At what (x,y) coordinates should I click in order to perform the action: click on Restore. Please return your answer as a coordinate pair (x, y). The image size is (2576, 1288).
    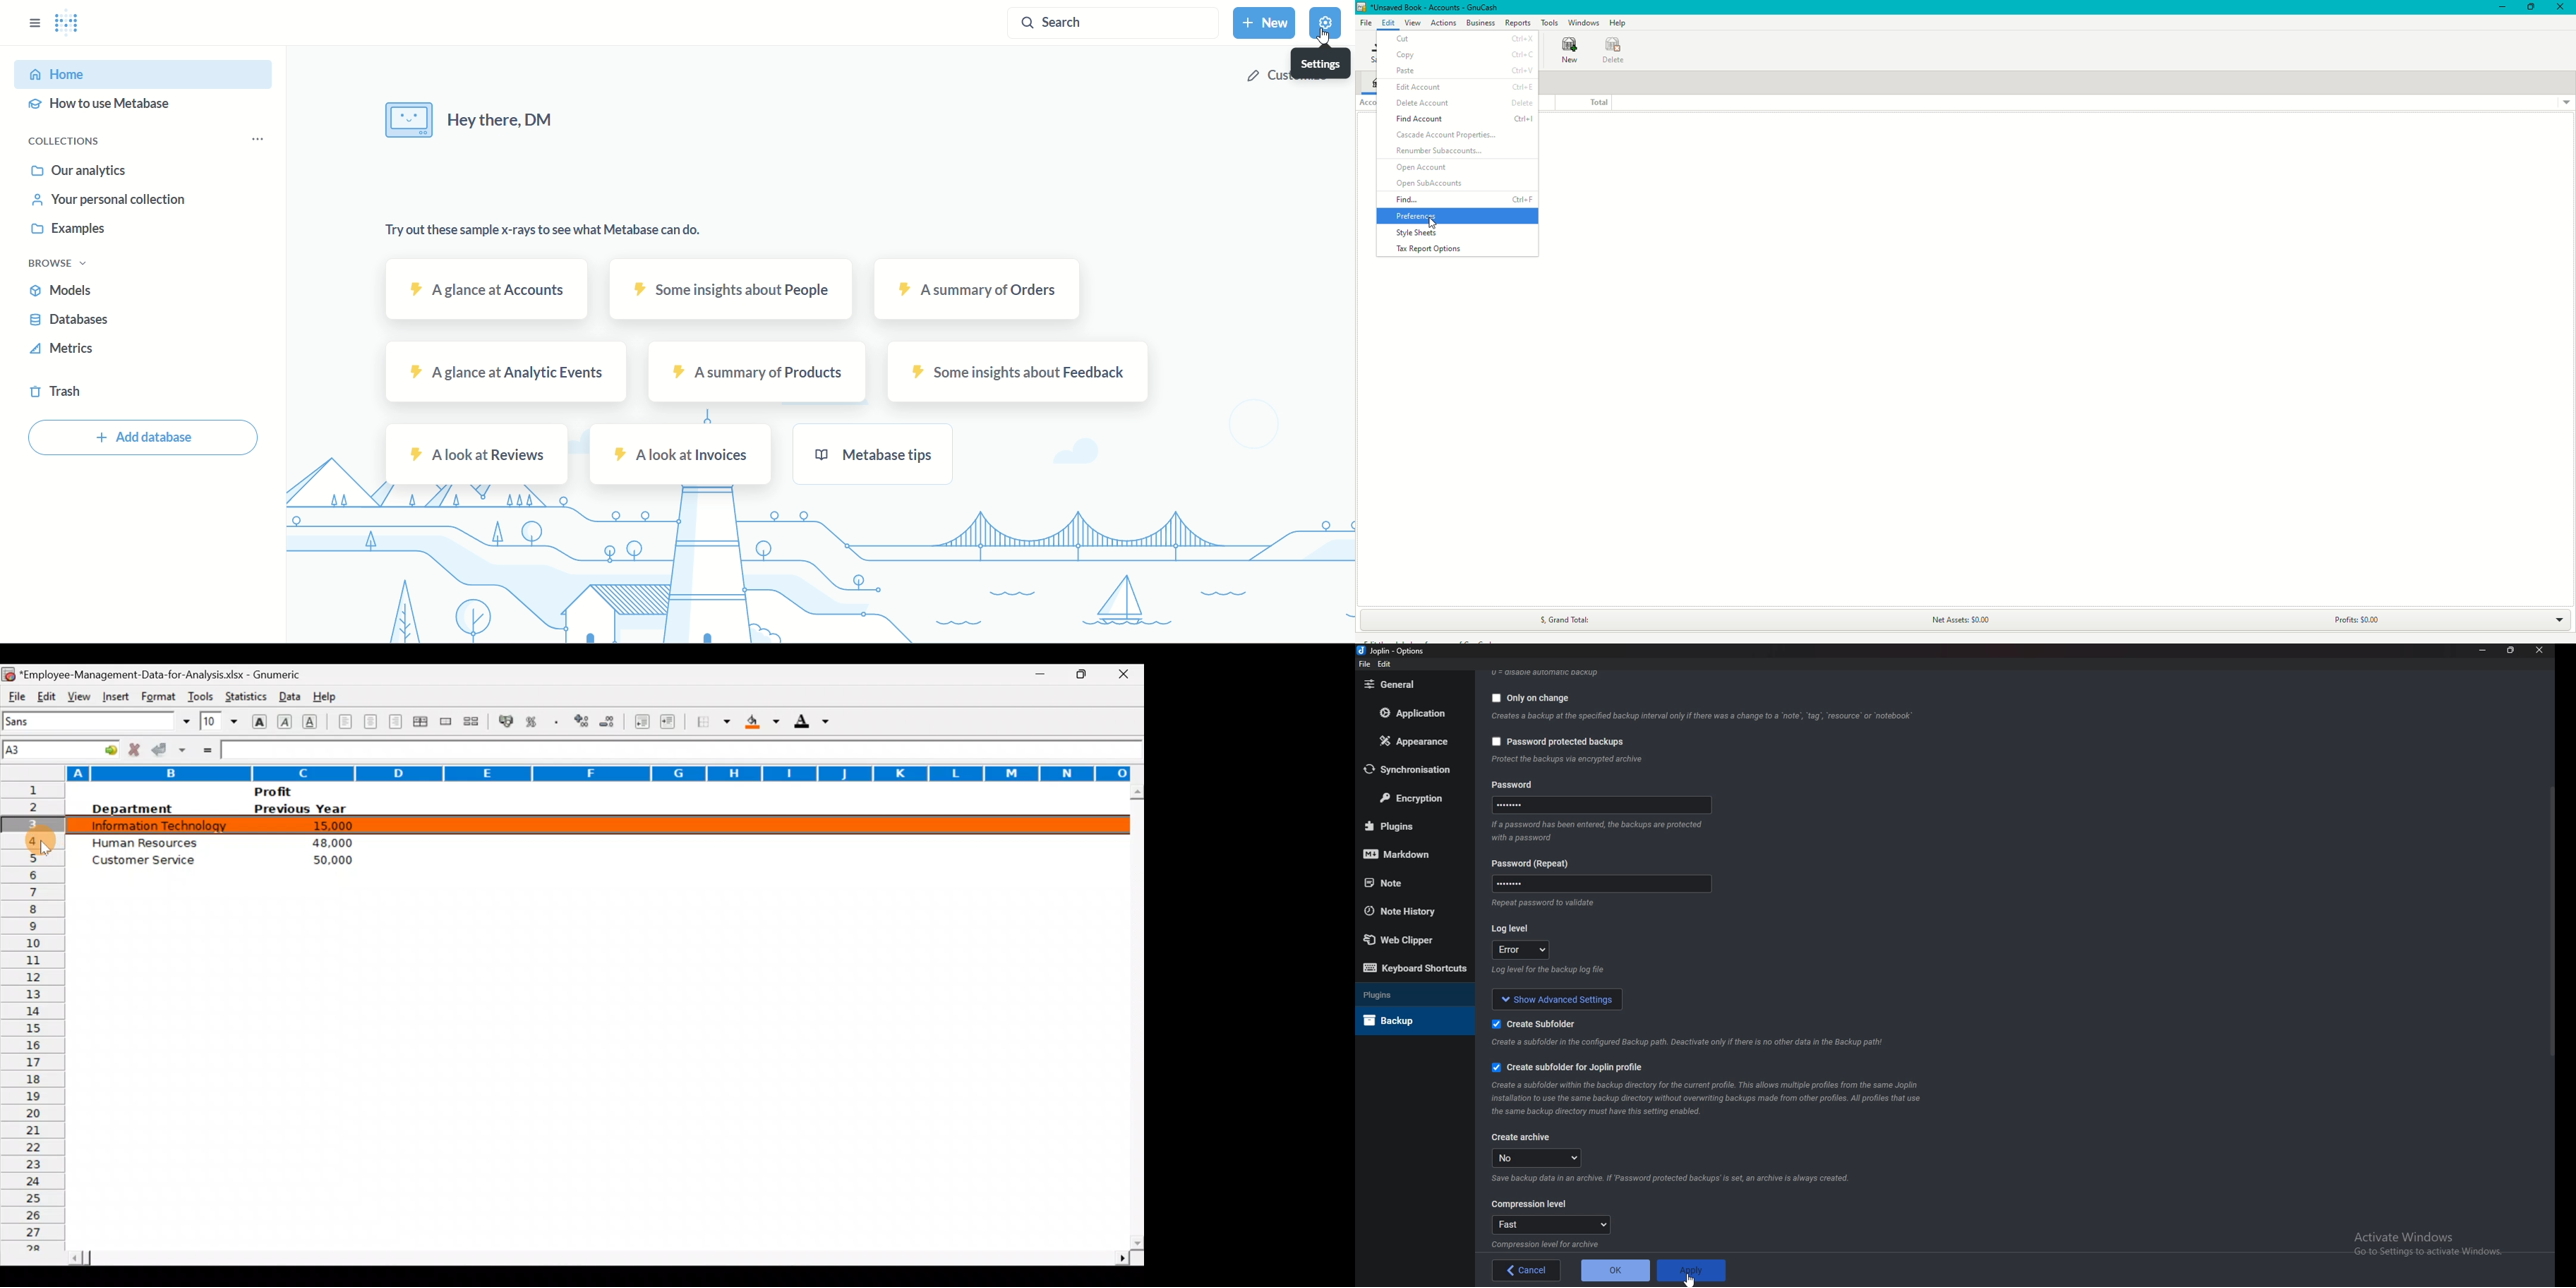
    Looking at the image, I should click on (2530, 7).